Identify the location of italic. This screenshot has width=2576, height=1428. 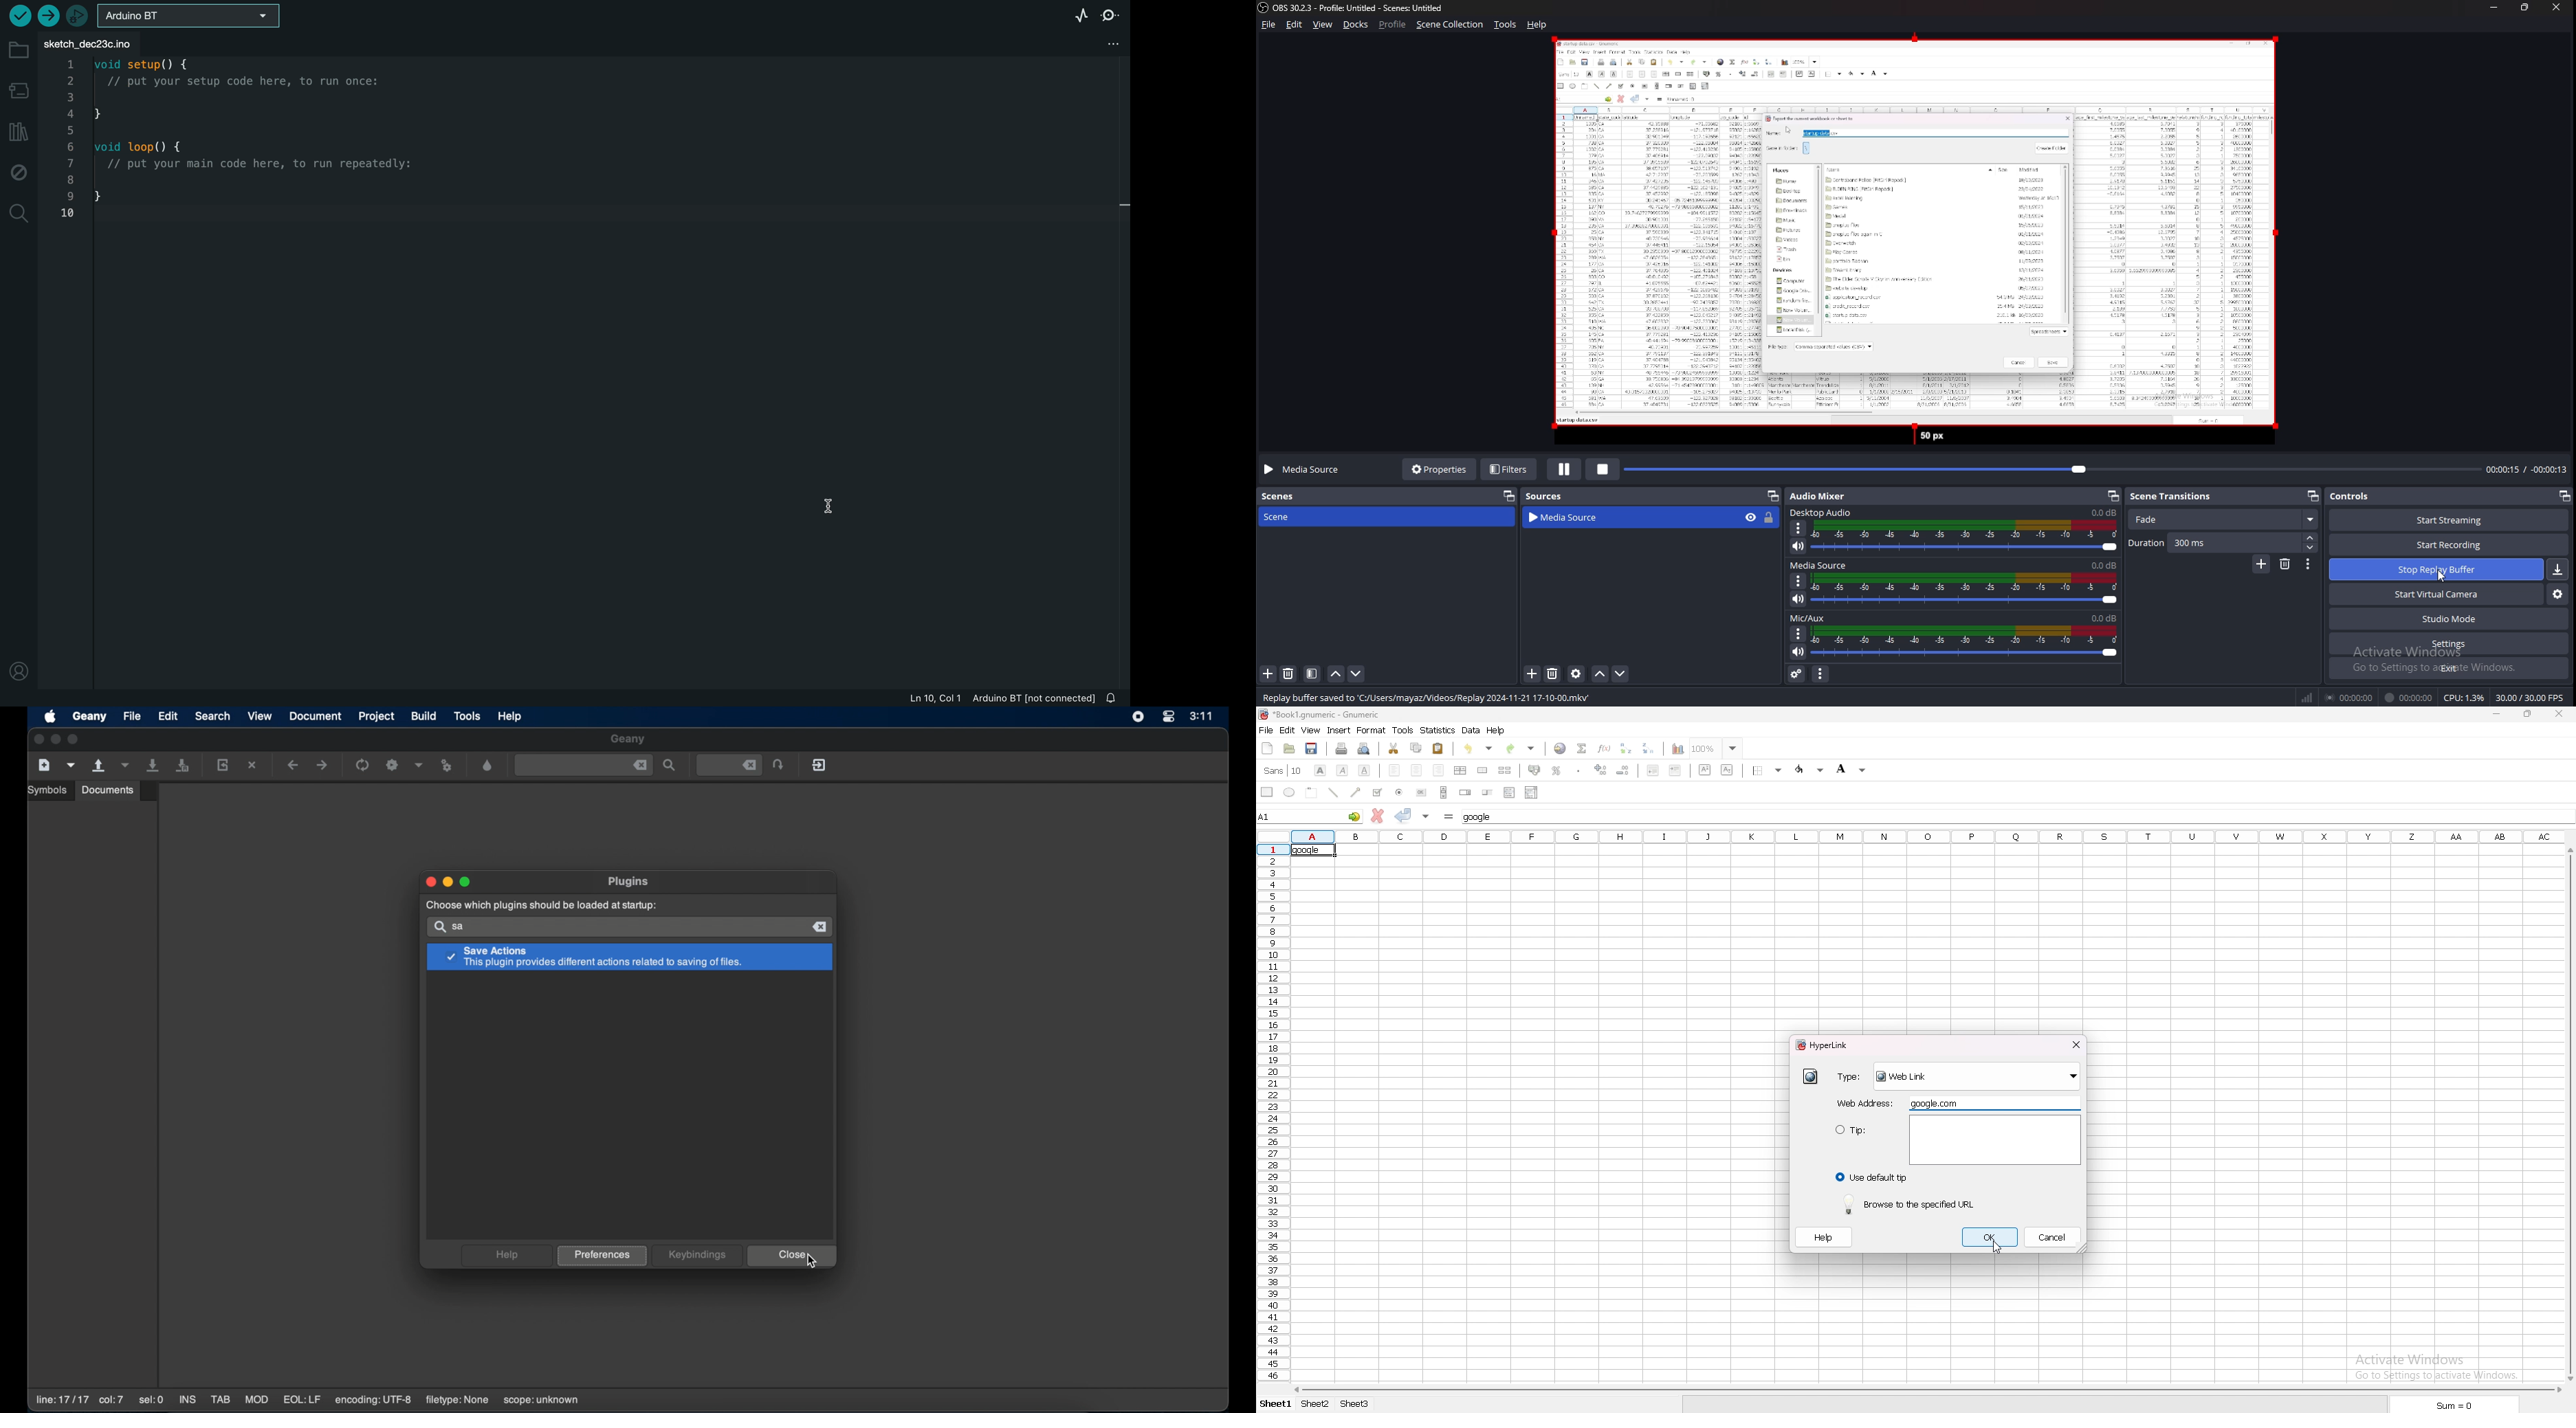
(1343, 769).